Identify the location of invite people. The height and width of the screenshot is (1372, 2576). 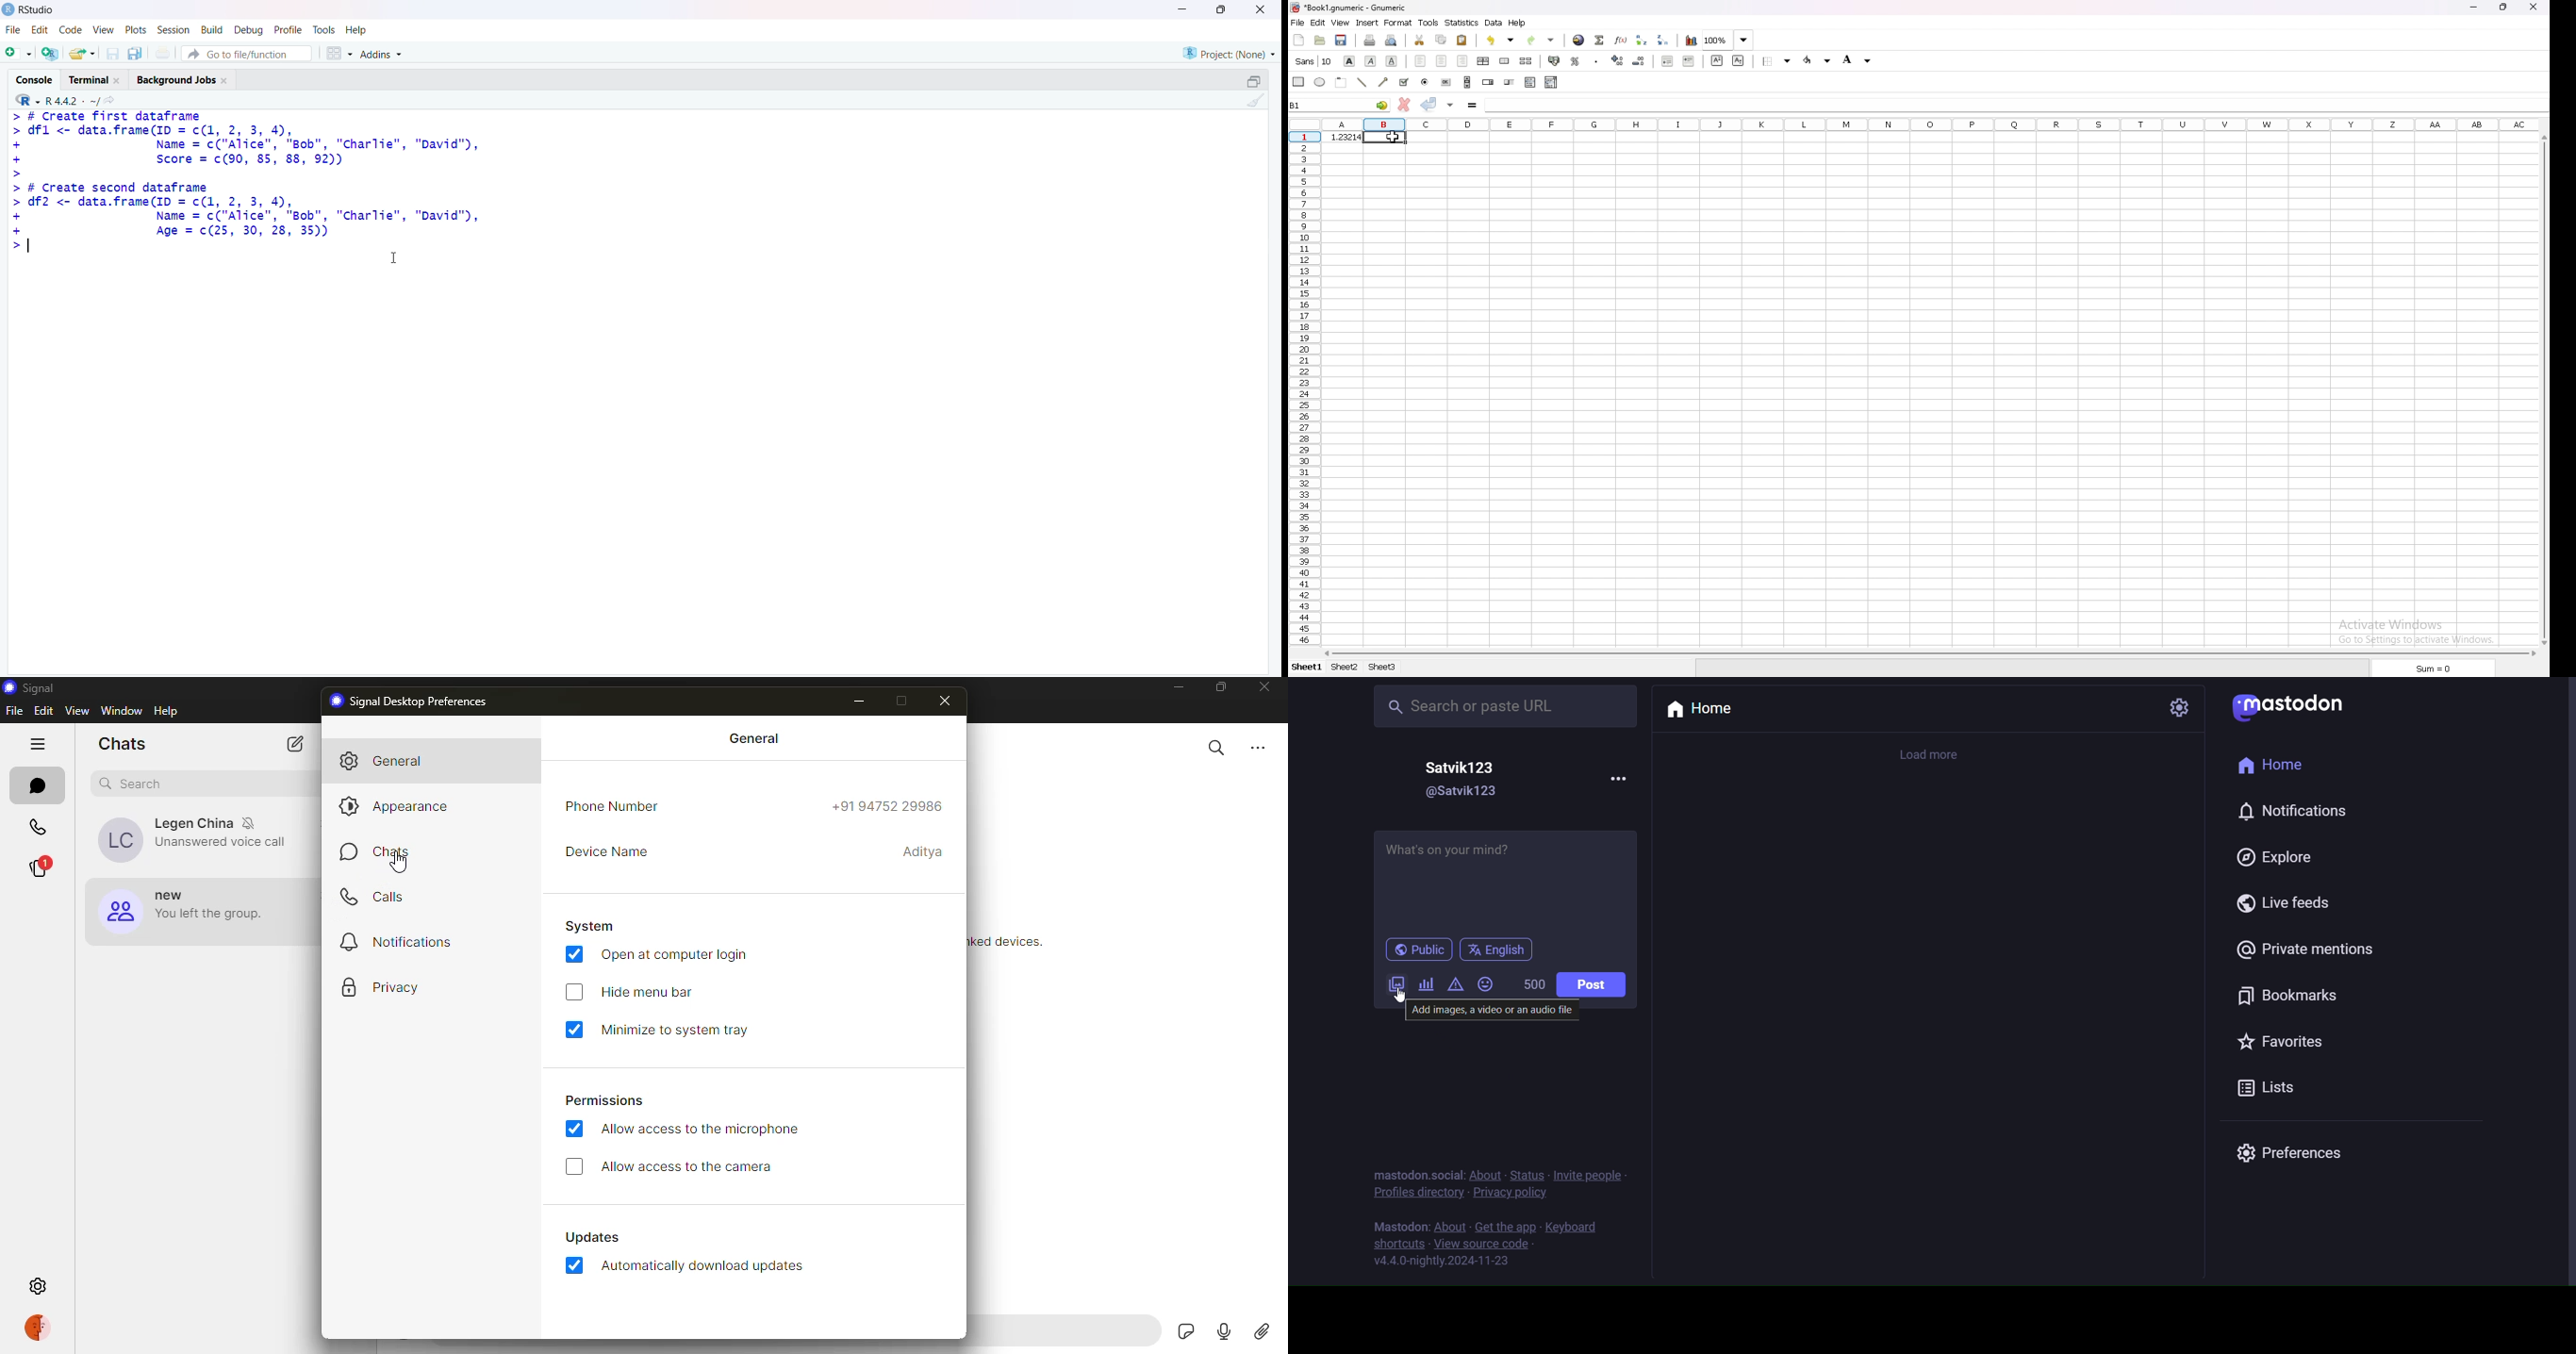
(1589, 1176).